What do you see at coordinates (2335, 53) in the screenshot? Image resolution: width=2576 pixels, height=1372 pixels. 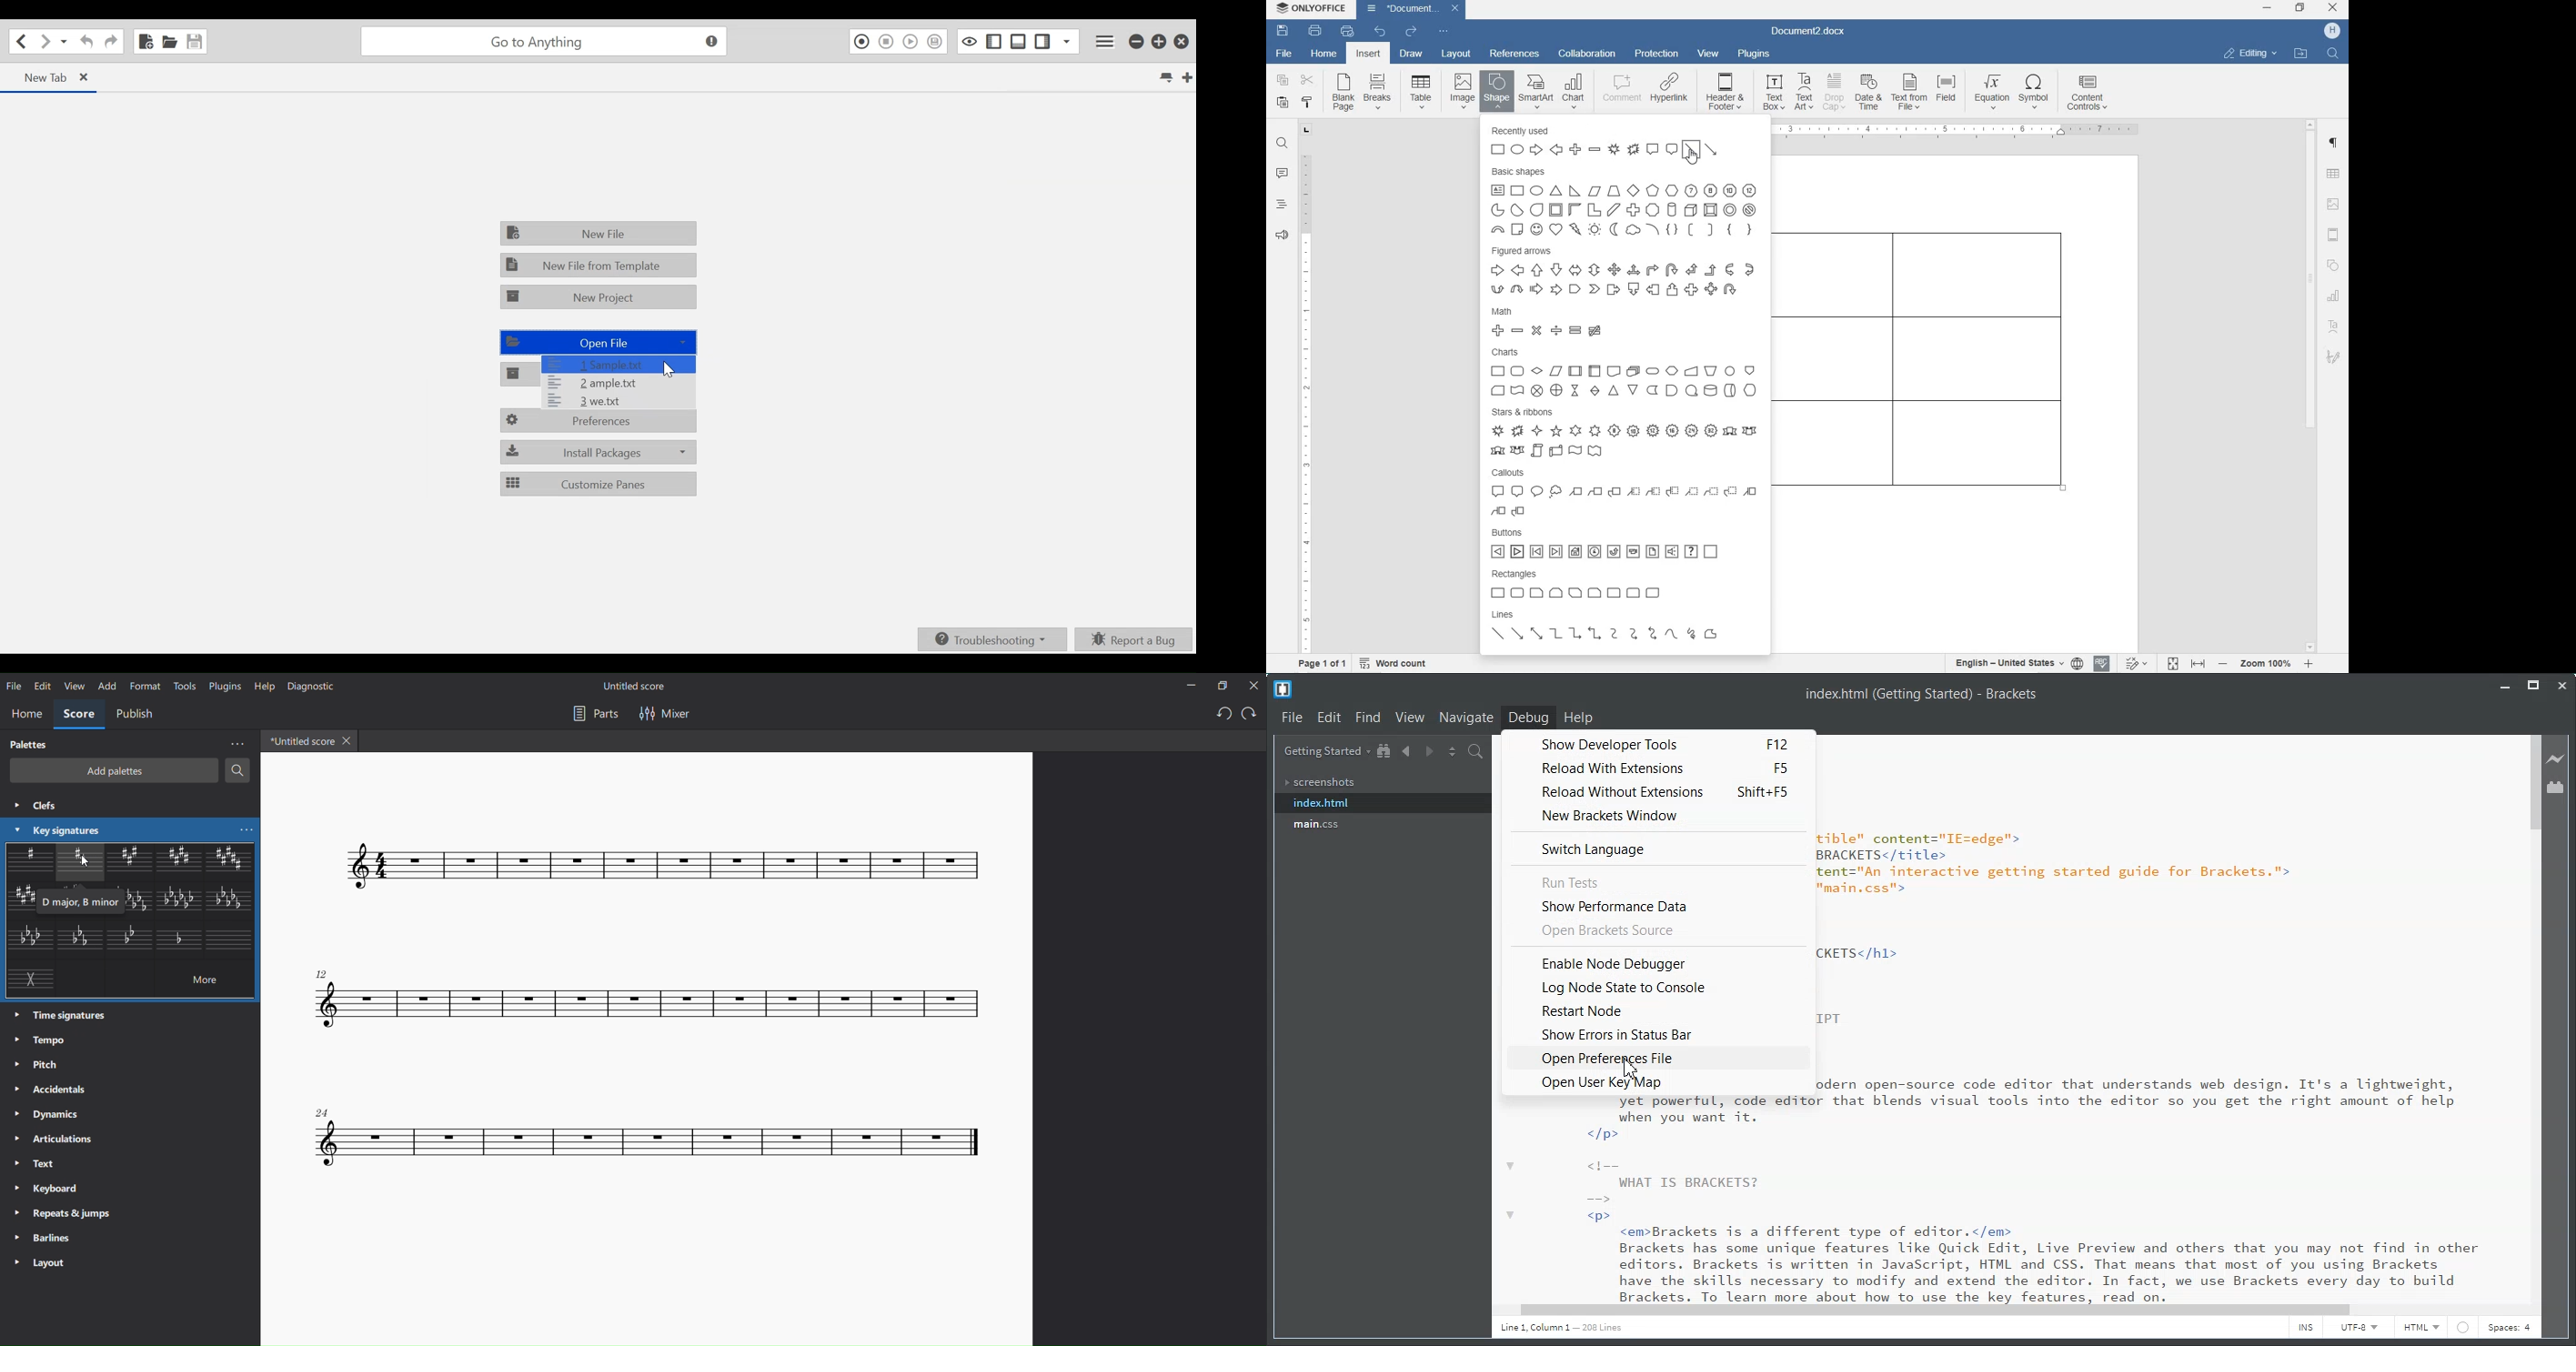 I see `FIND` at bounding box center [2335, 53].